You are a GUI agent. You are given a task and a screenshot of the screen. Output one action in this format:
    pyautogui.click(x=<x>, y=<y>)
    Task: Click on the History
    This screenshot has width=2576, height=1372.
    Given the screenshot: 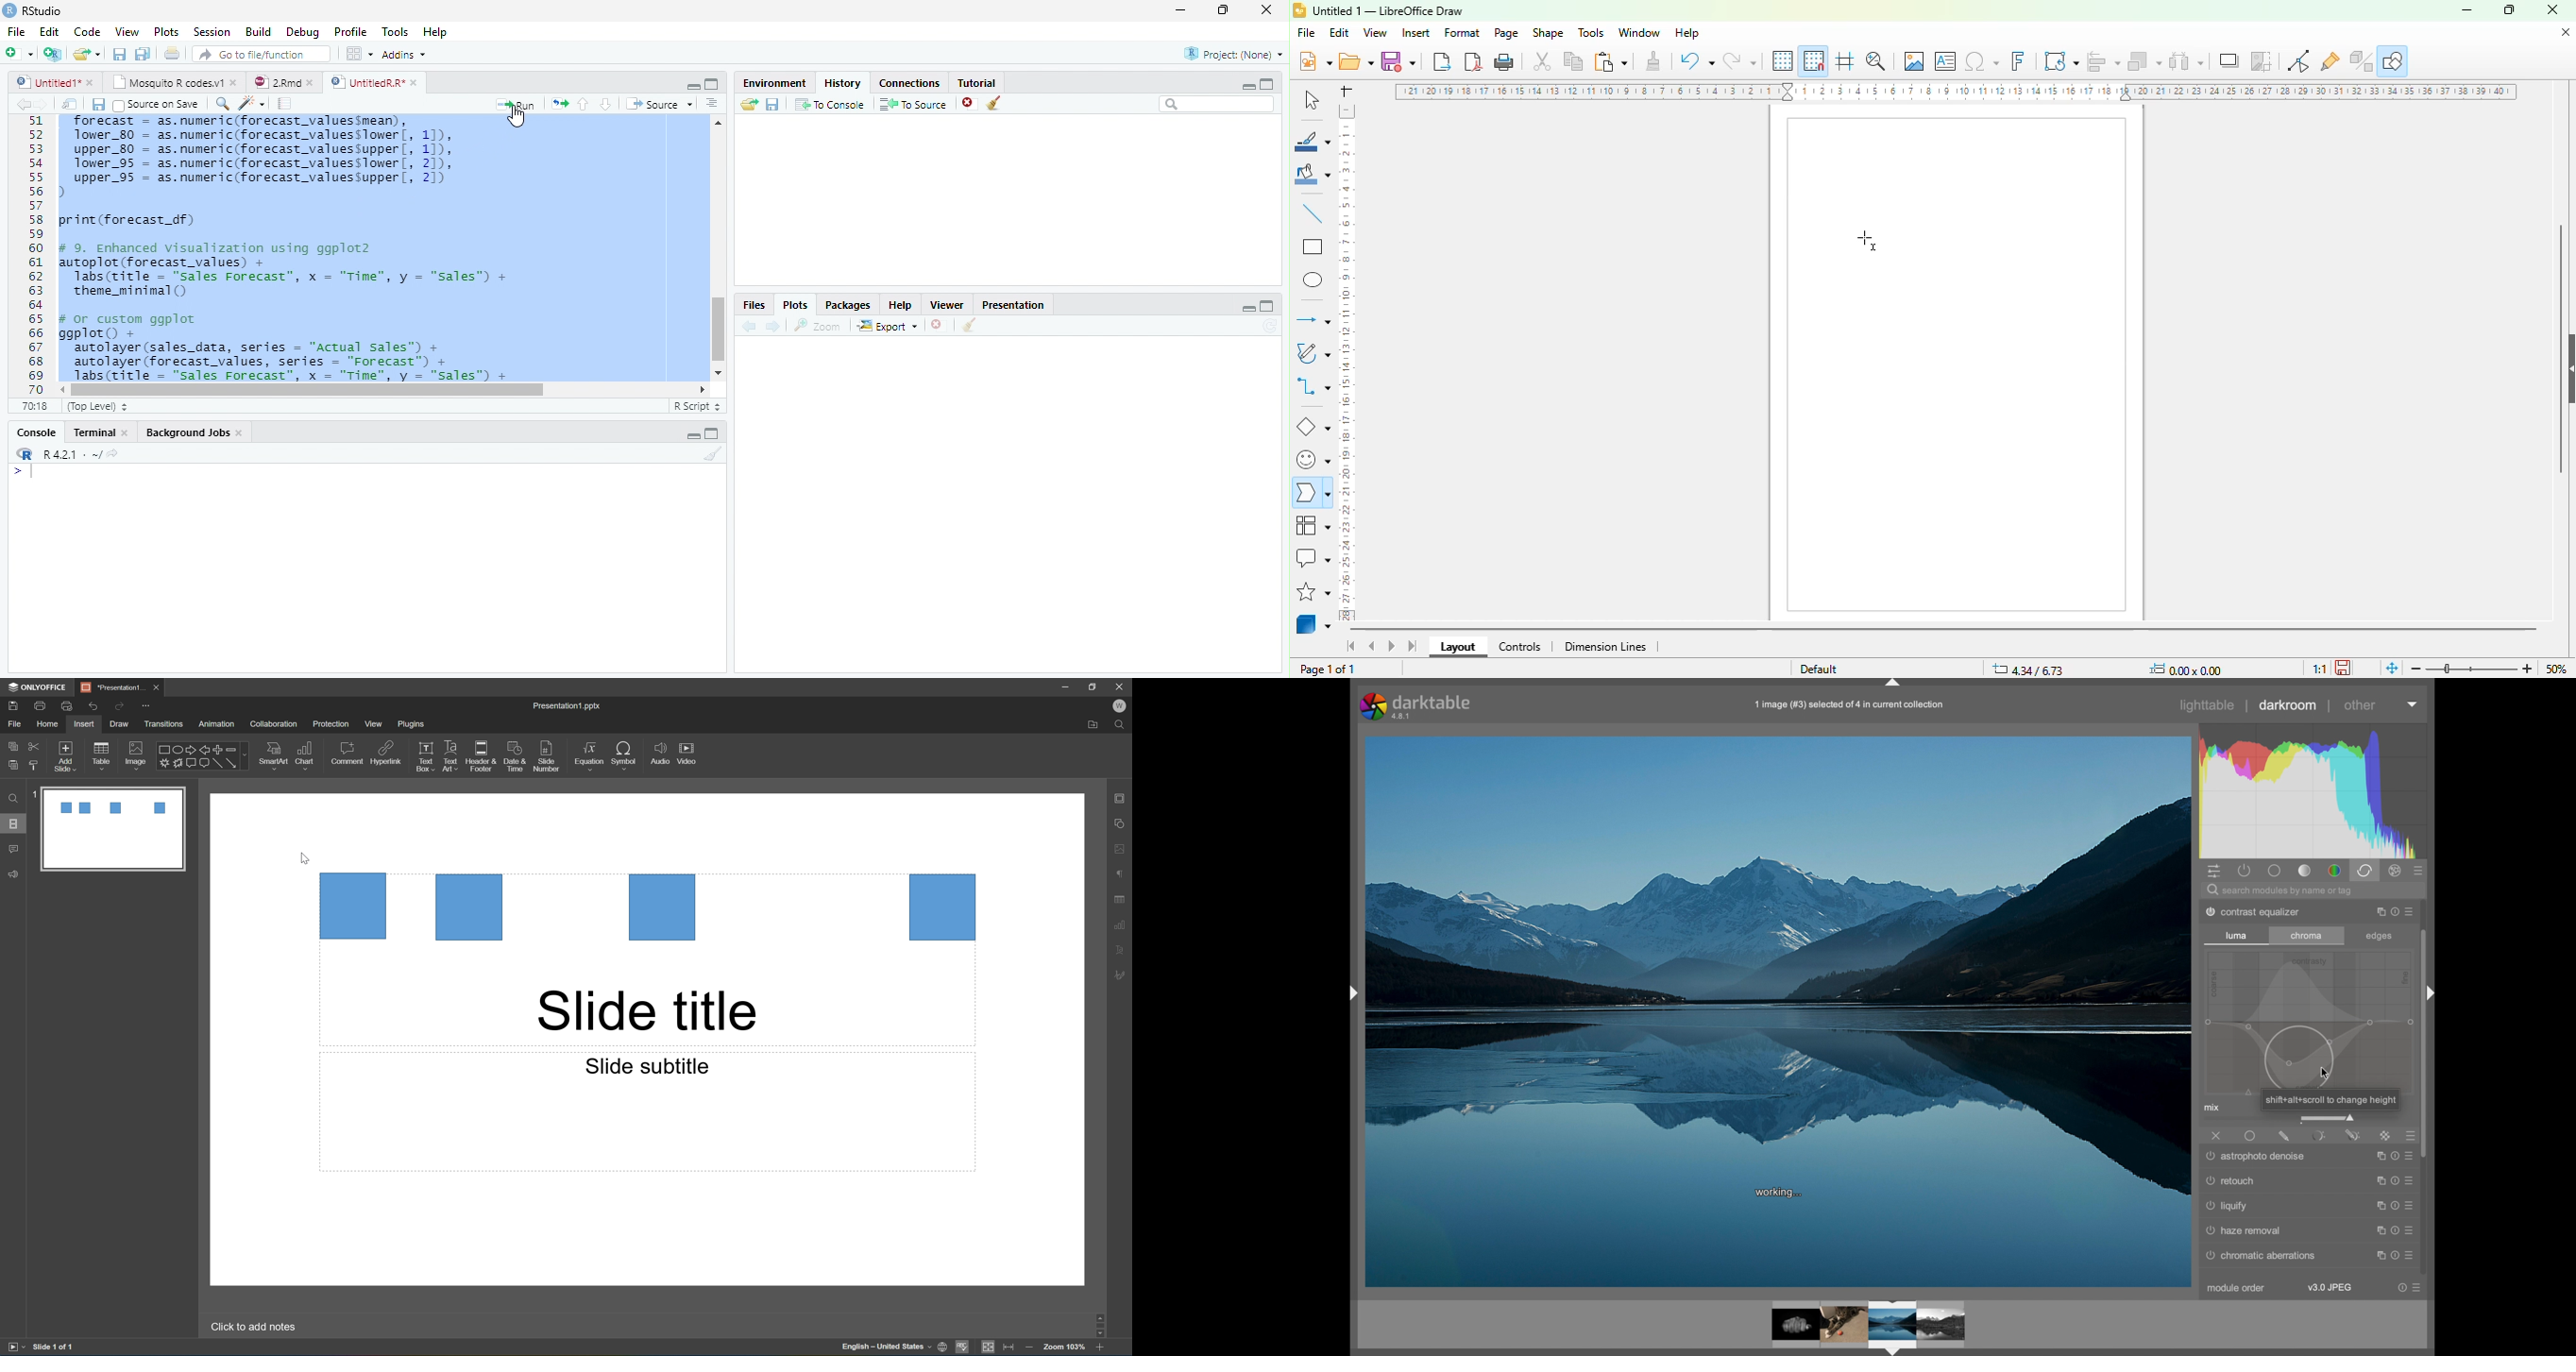 What is the action you would take?
    pyautogui.click(x=843, y=83)
    